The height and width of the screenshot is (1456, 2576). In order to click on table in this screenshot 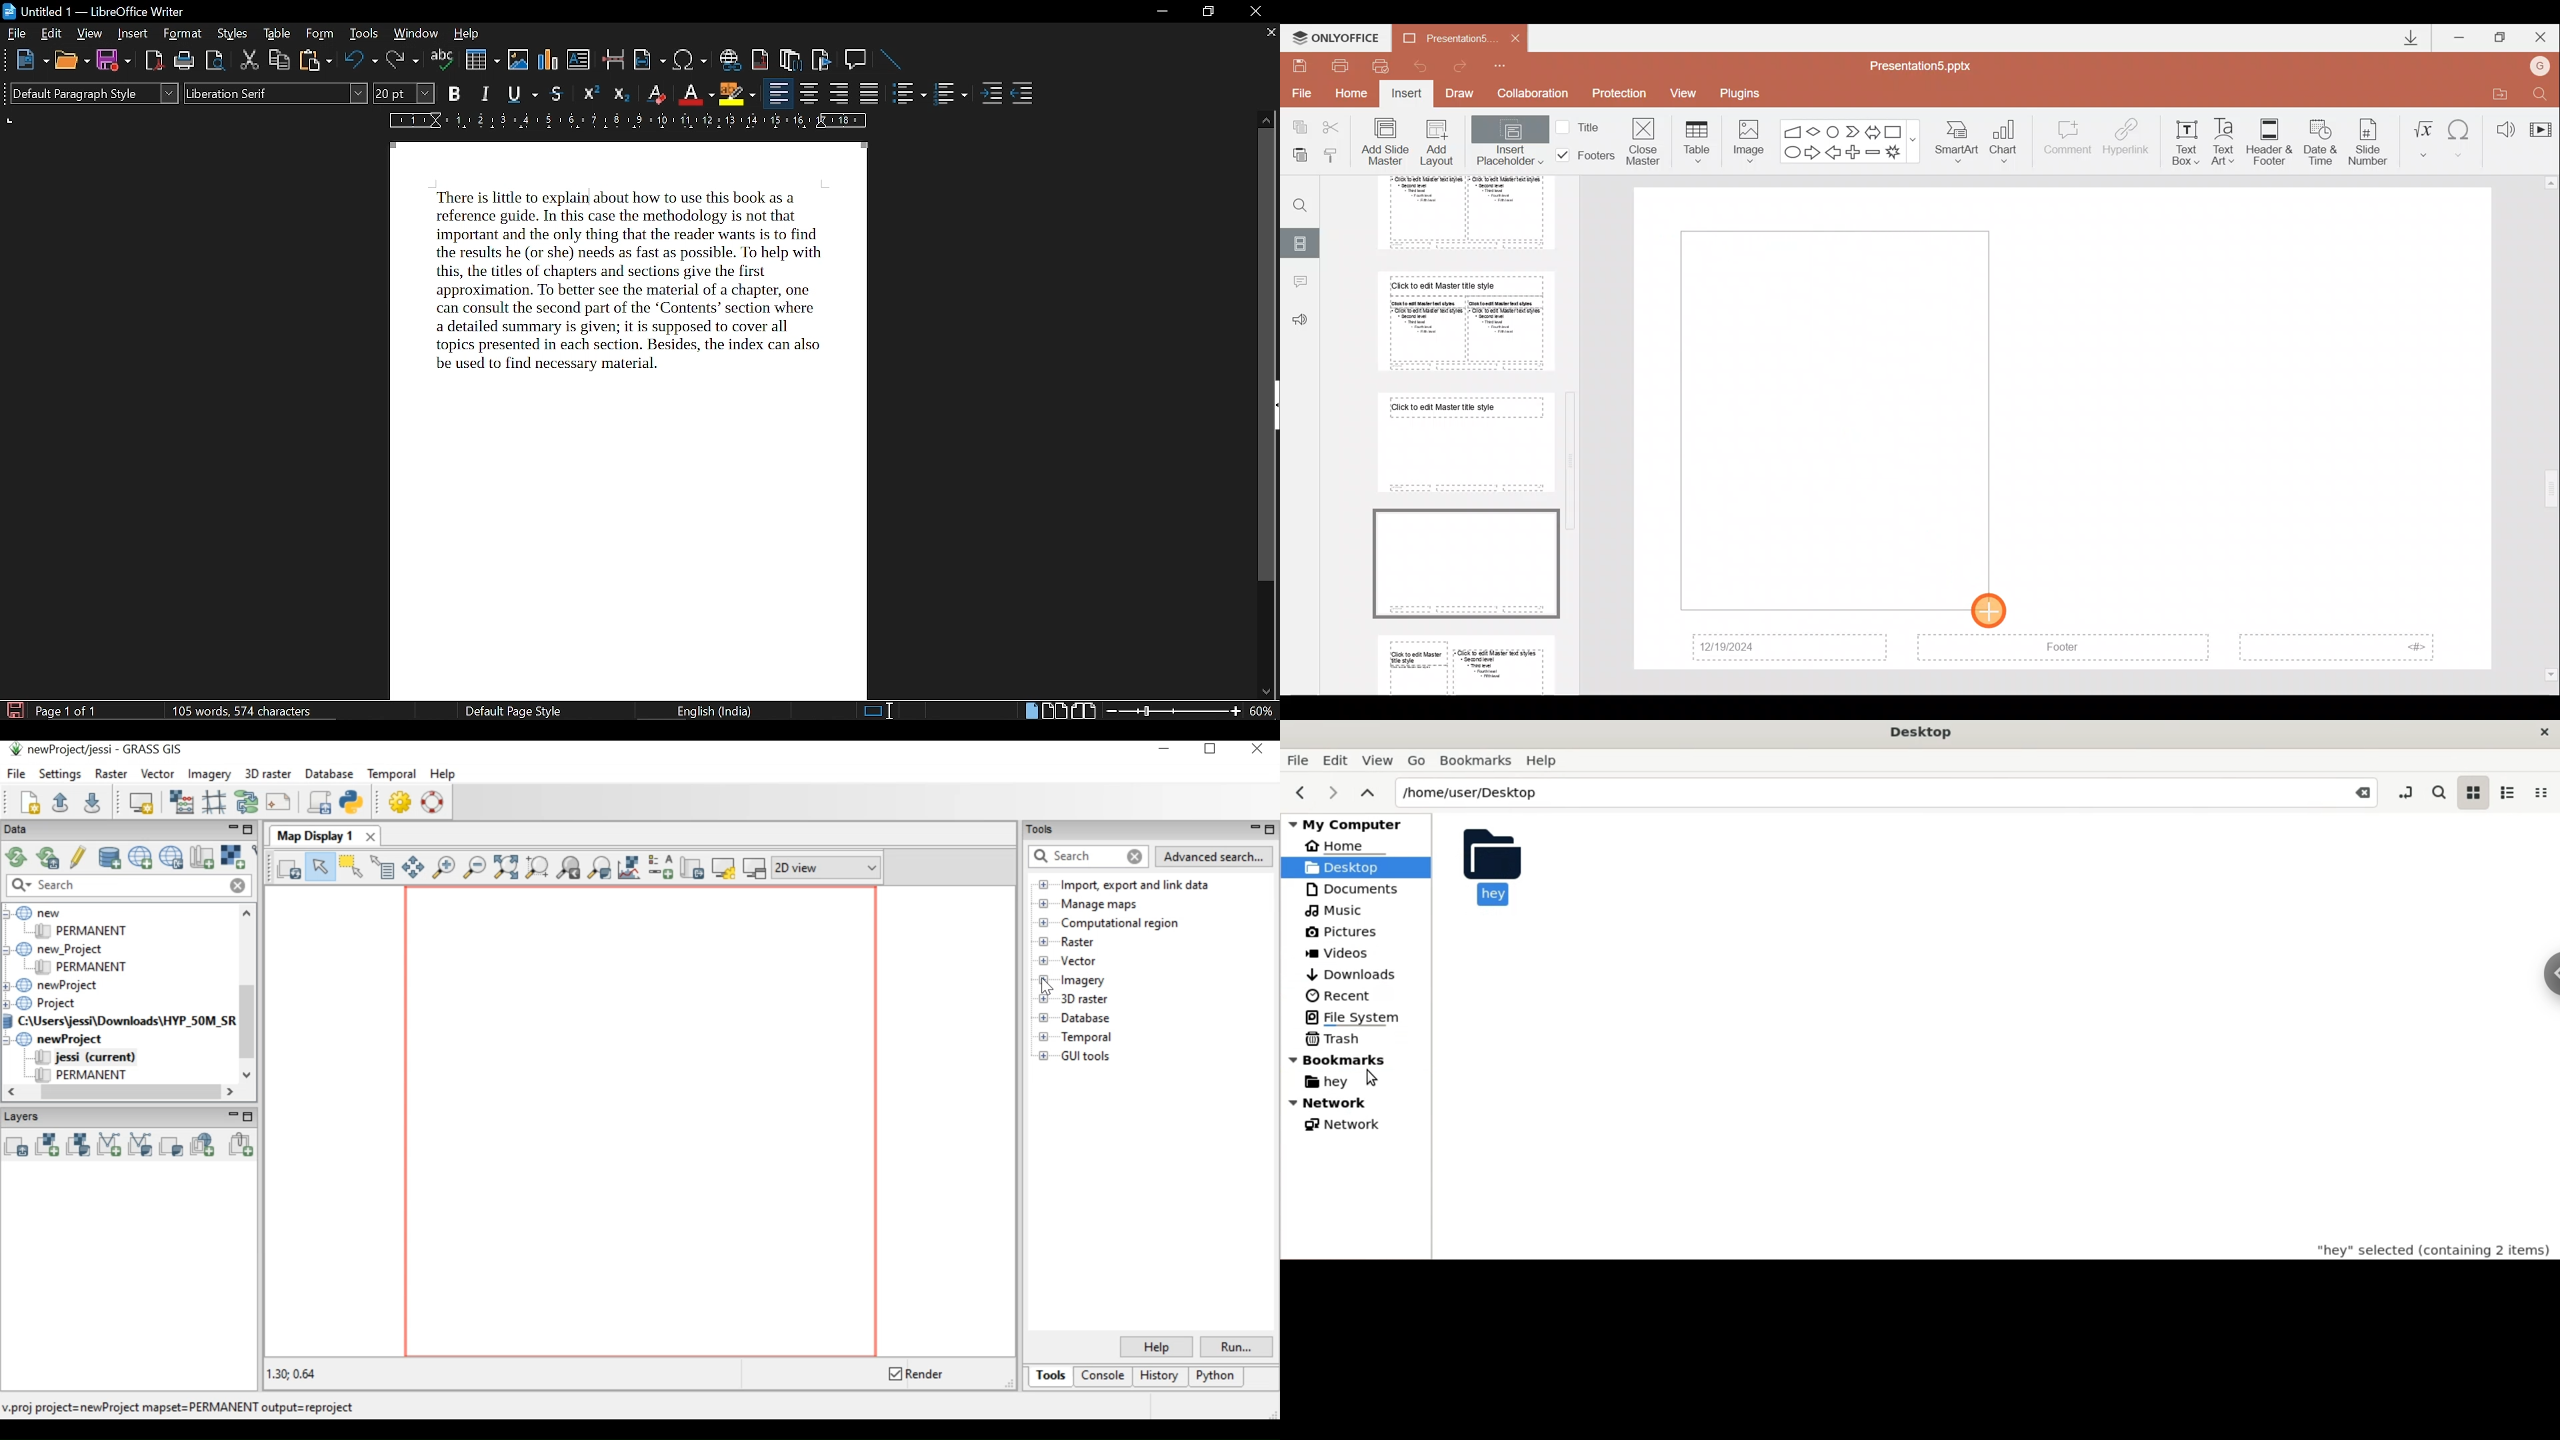, I will do `click(276, 34)`.